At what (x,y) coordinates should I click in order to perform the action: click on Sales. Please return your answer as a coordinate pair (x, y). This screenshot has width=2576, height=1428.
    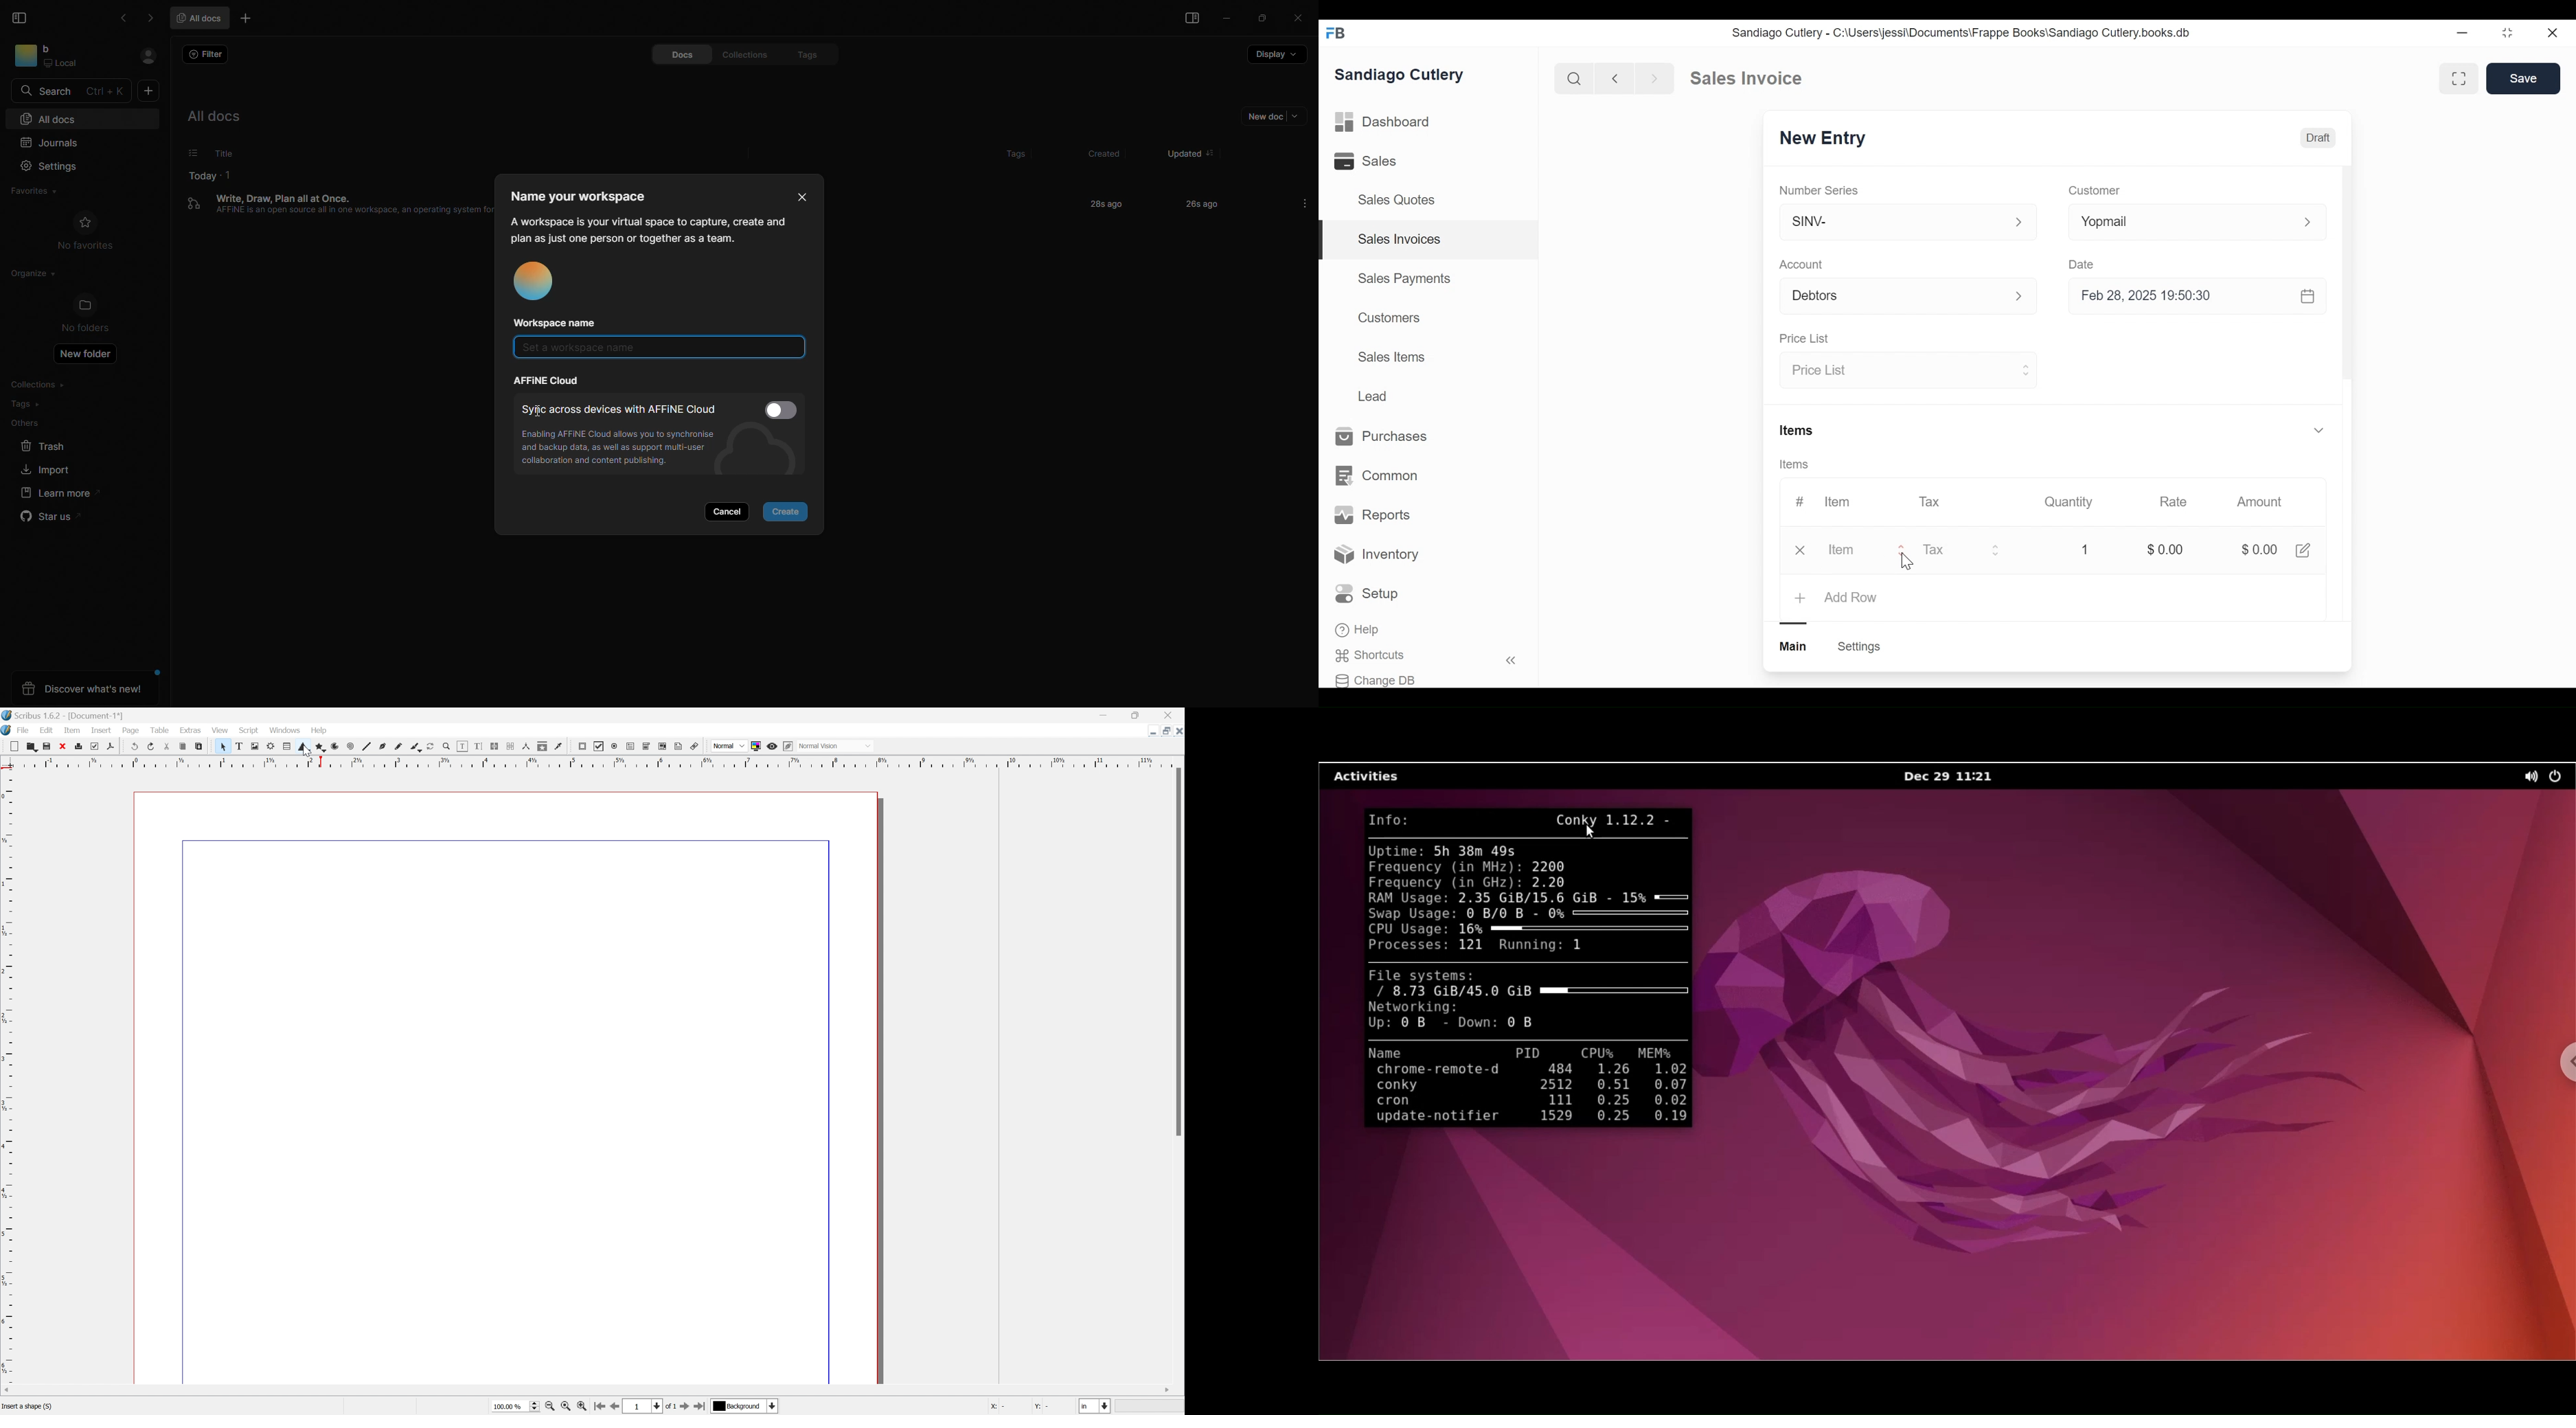
    Looking at the image, I should click on (1368, 160).